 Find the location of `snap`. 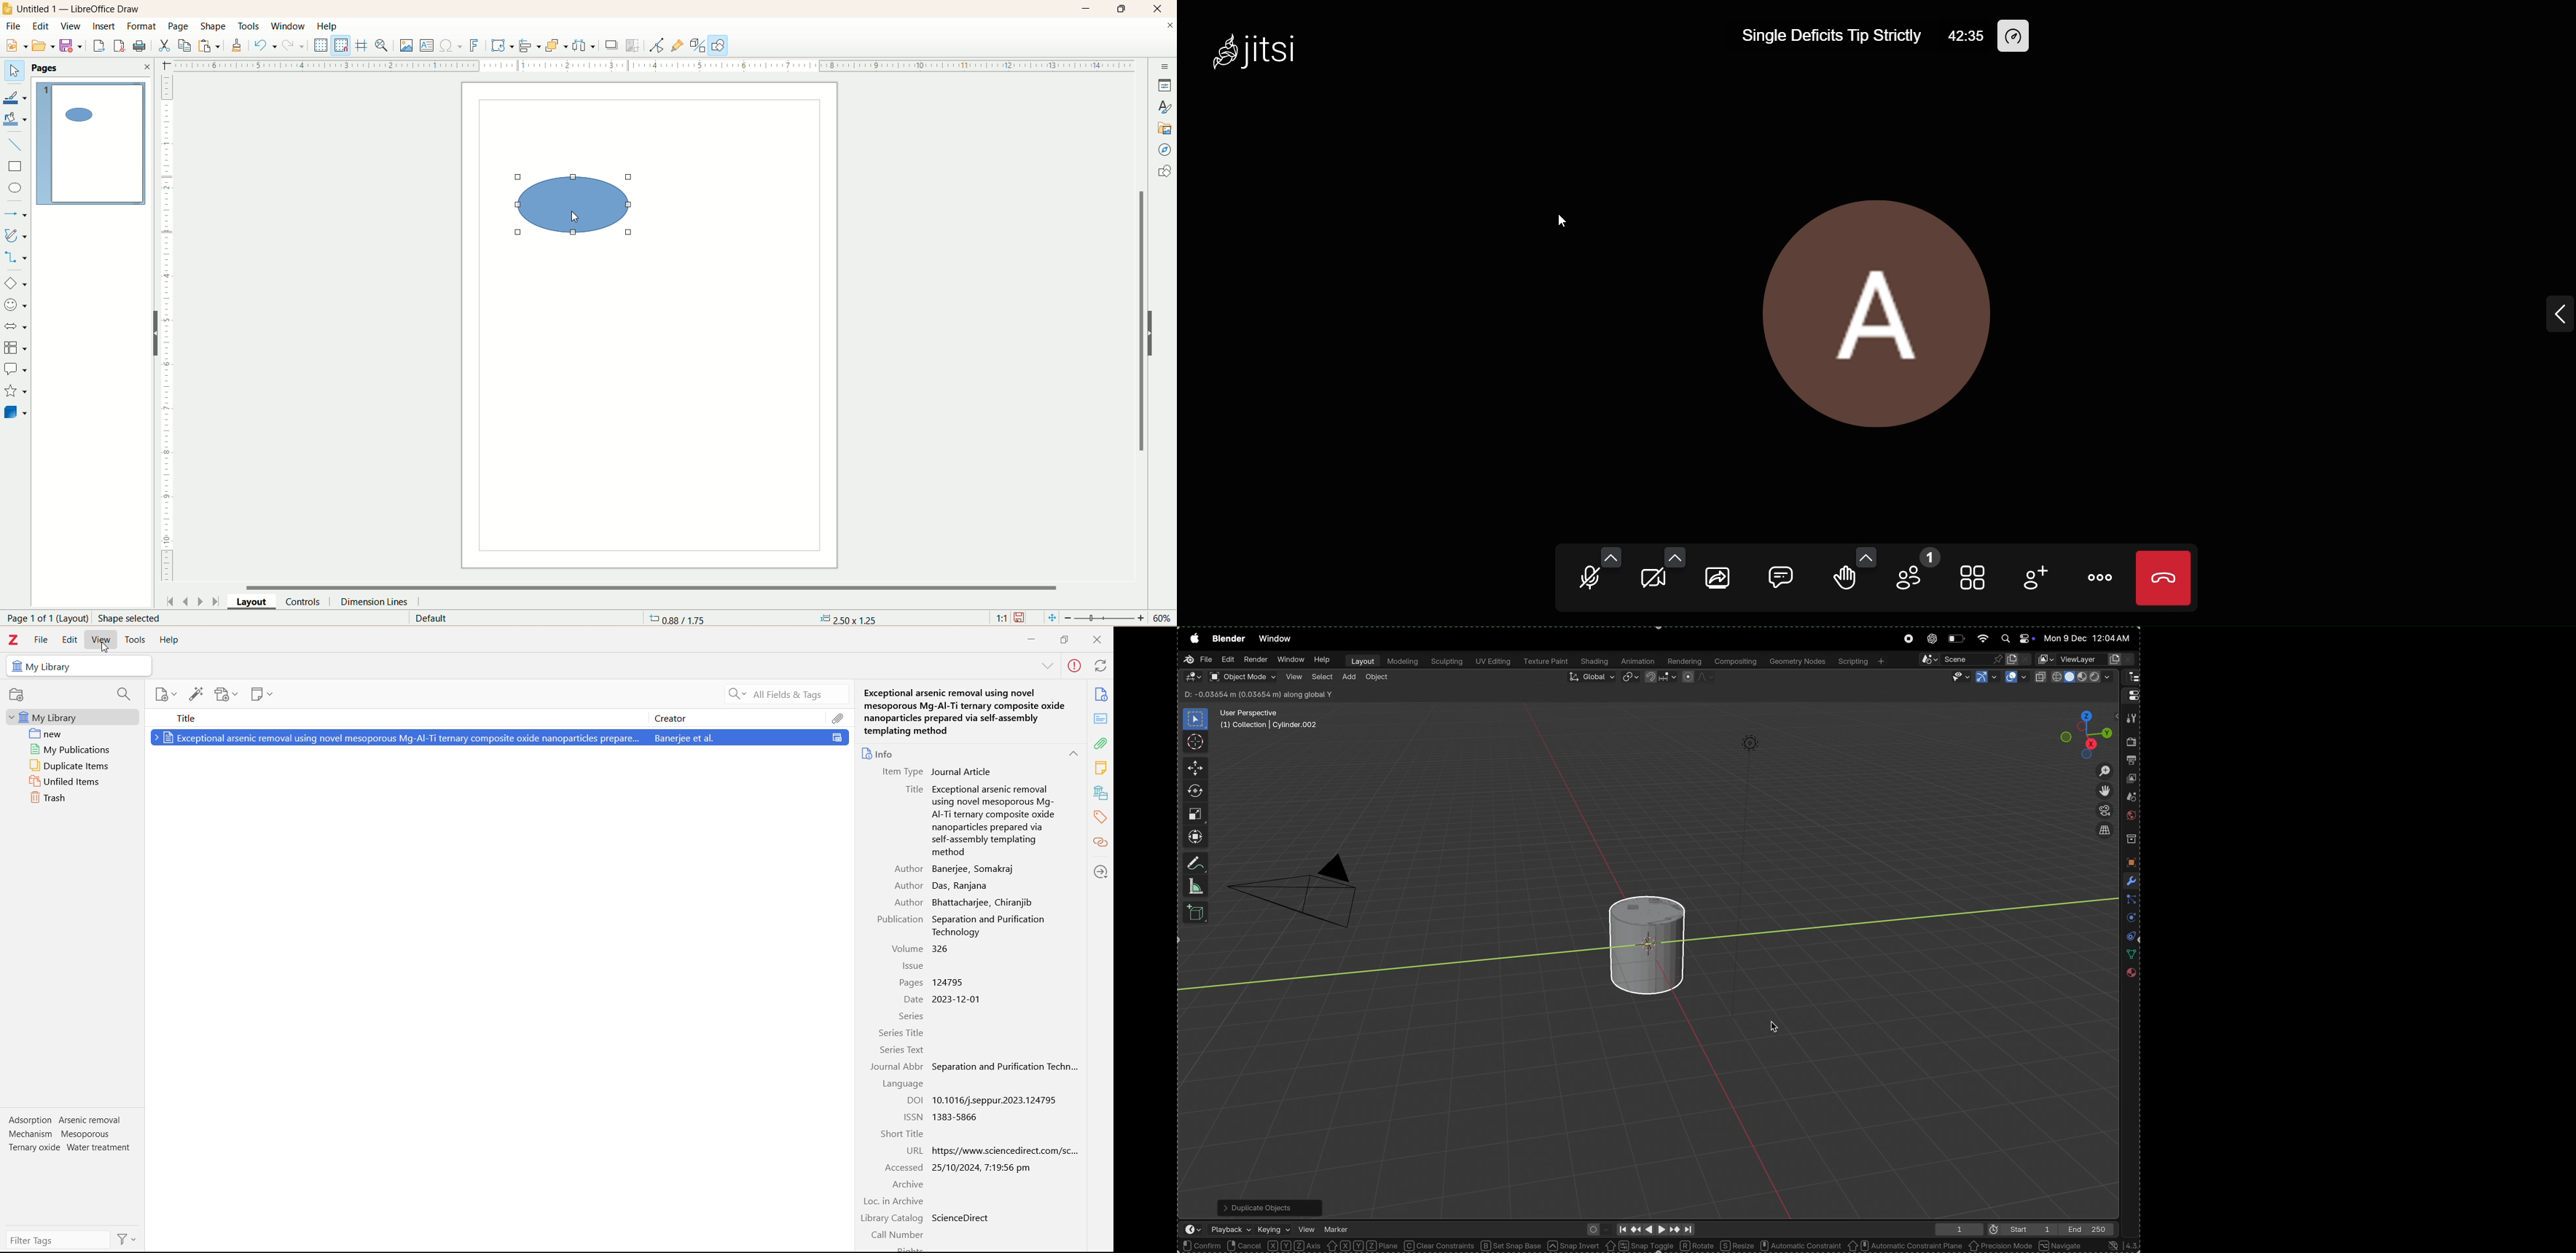

snap is located at coordinates (1659, 679).